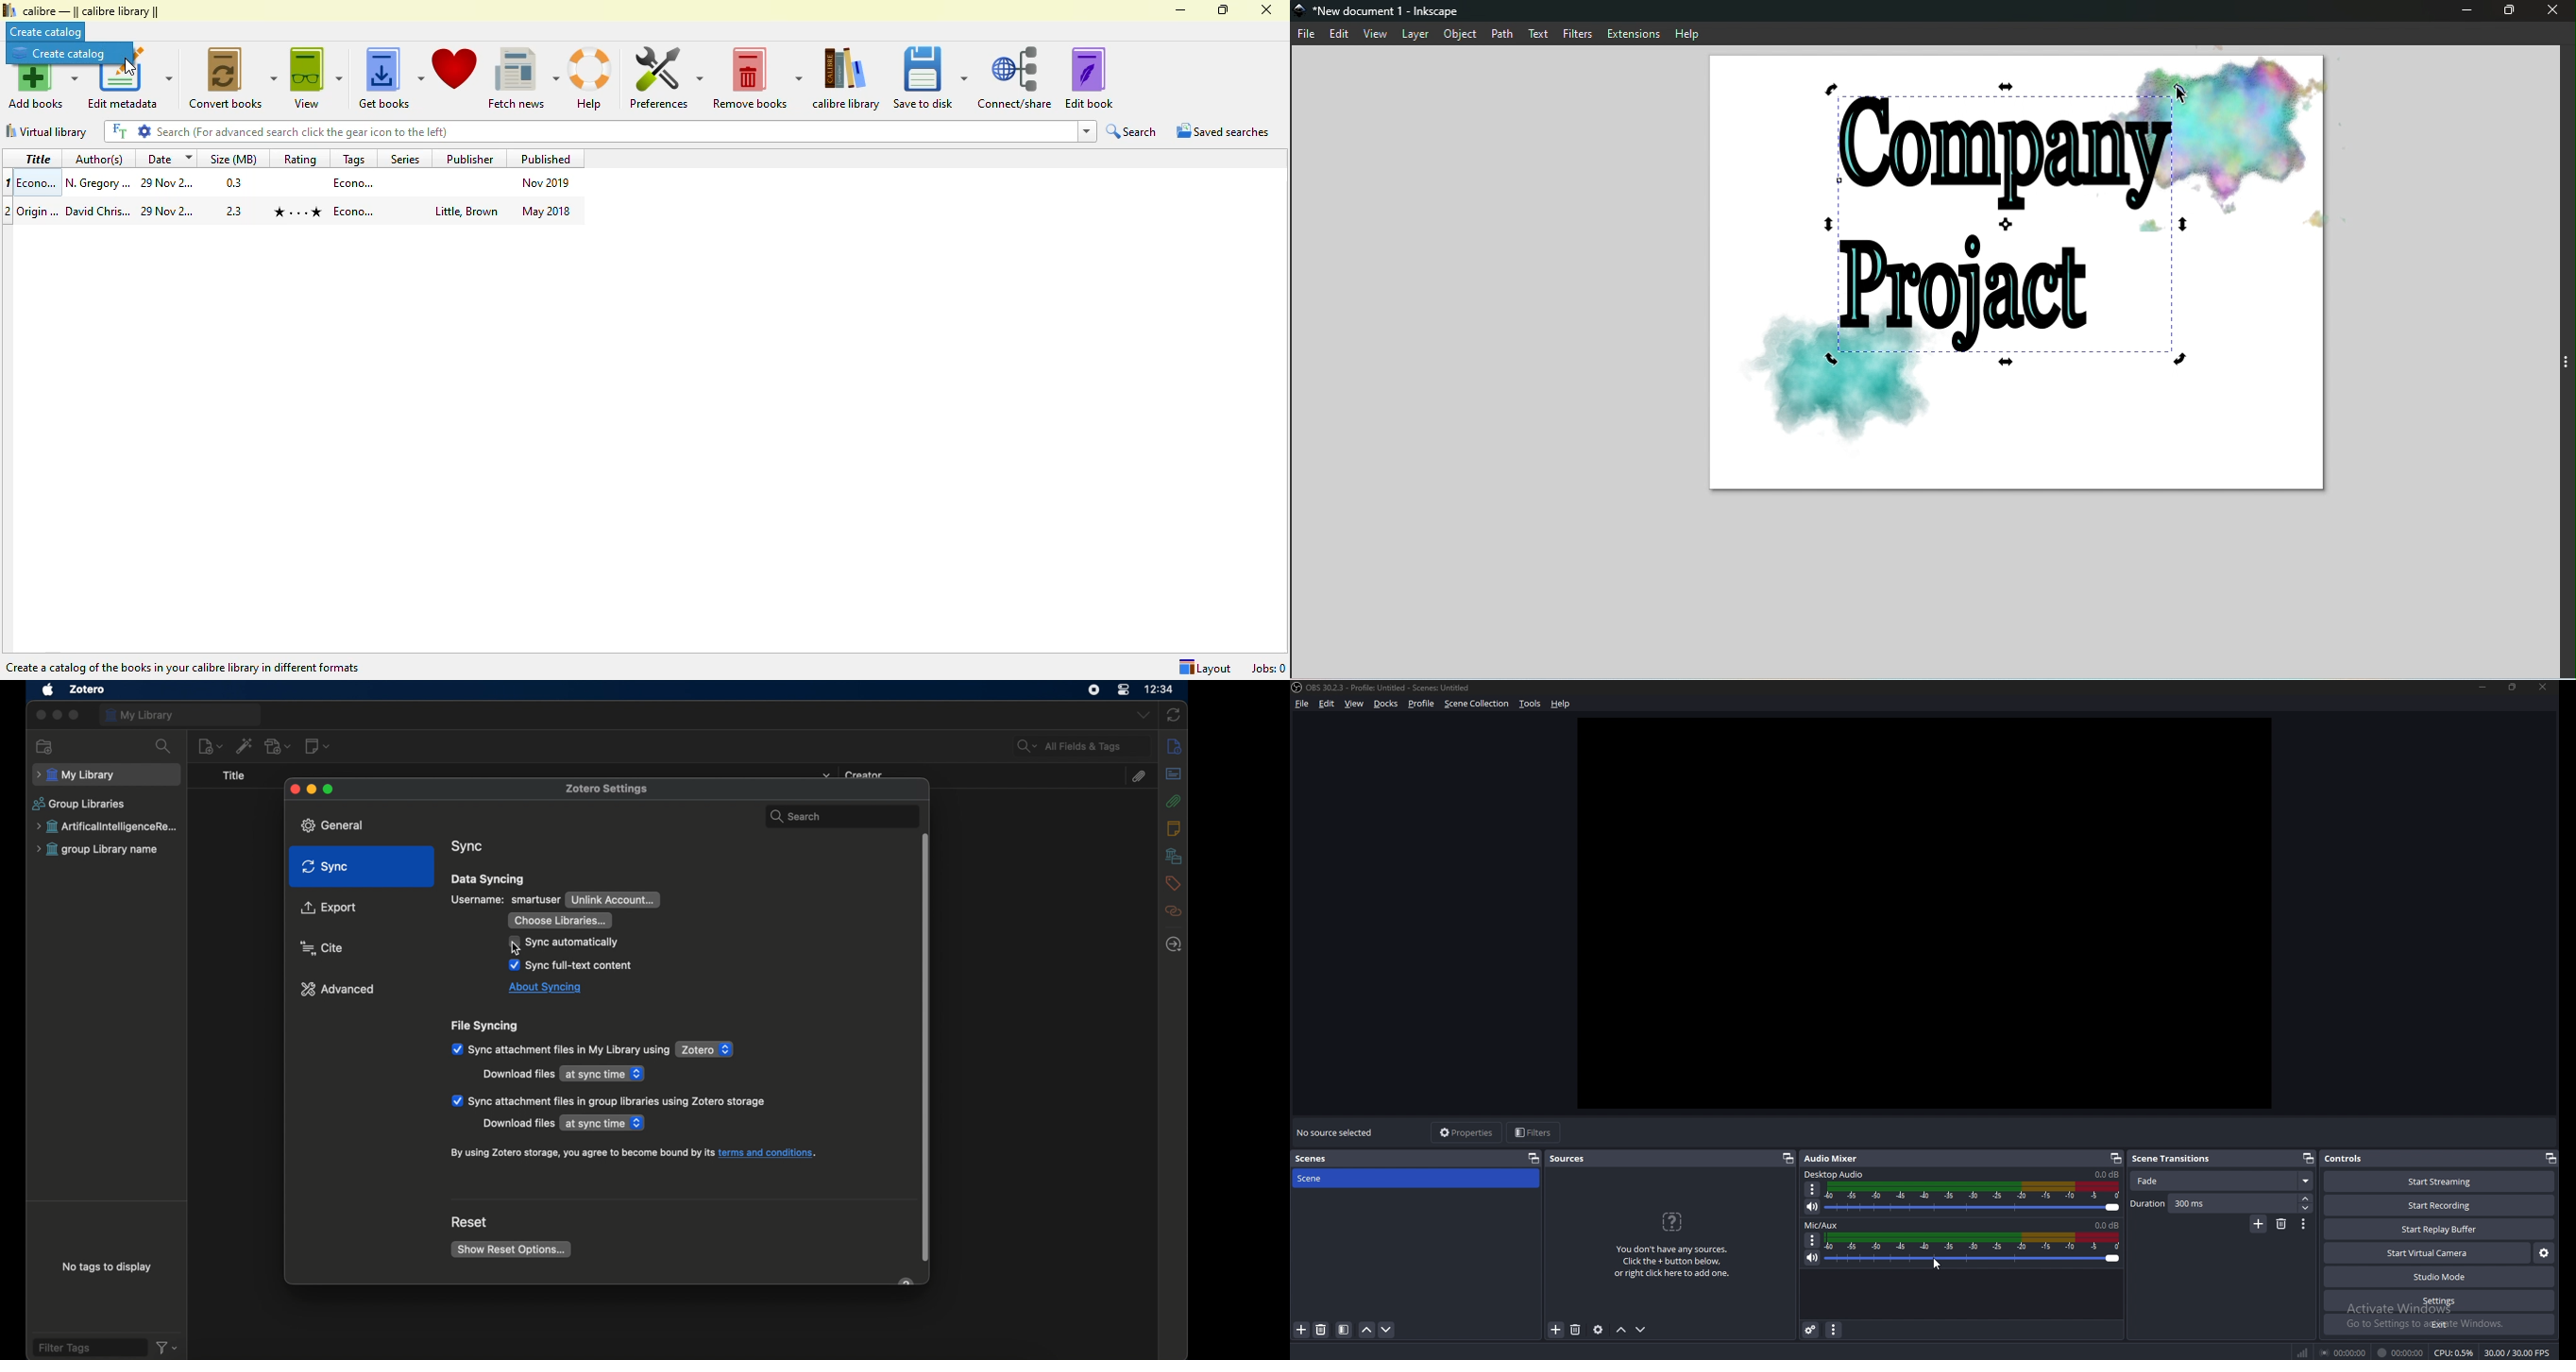 The width and height of the screenshot is (2576, 1372). I want to click on sync attachment files in my library using check box, so click(560, 1050).